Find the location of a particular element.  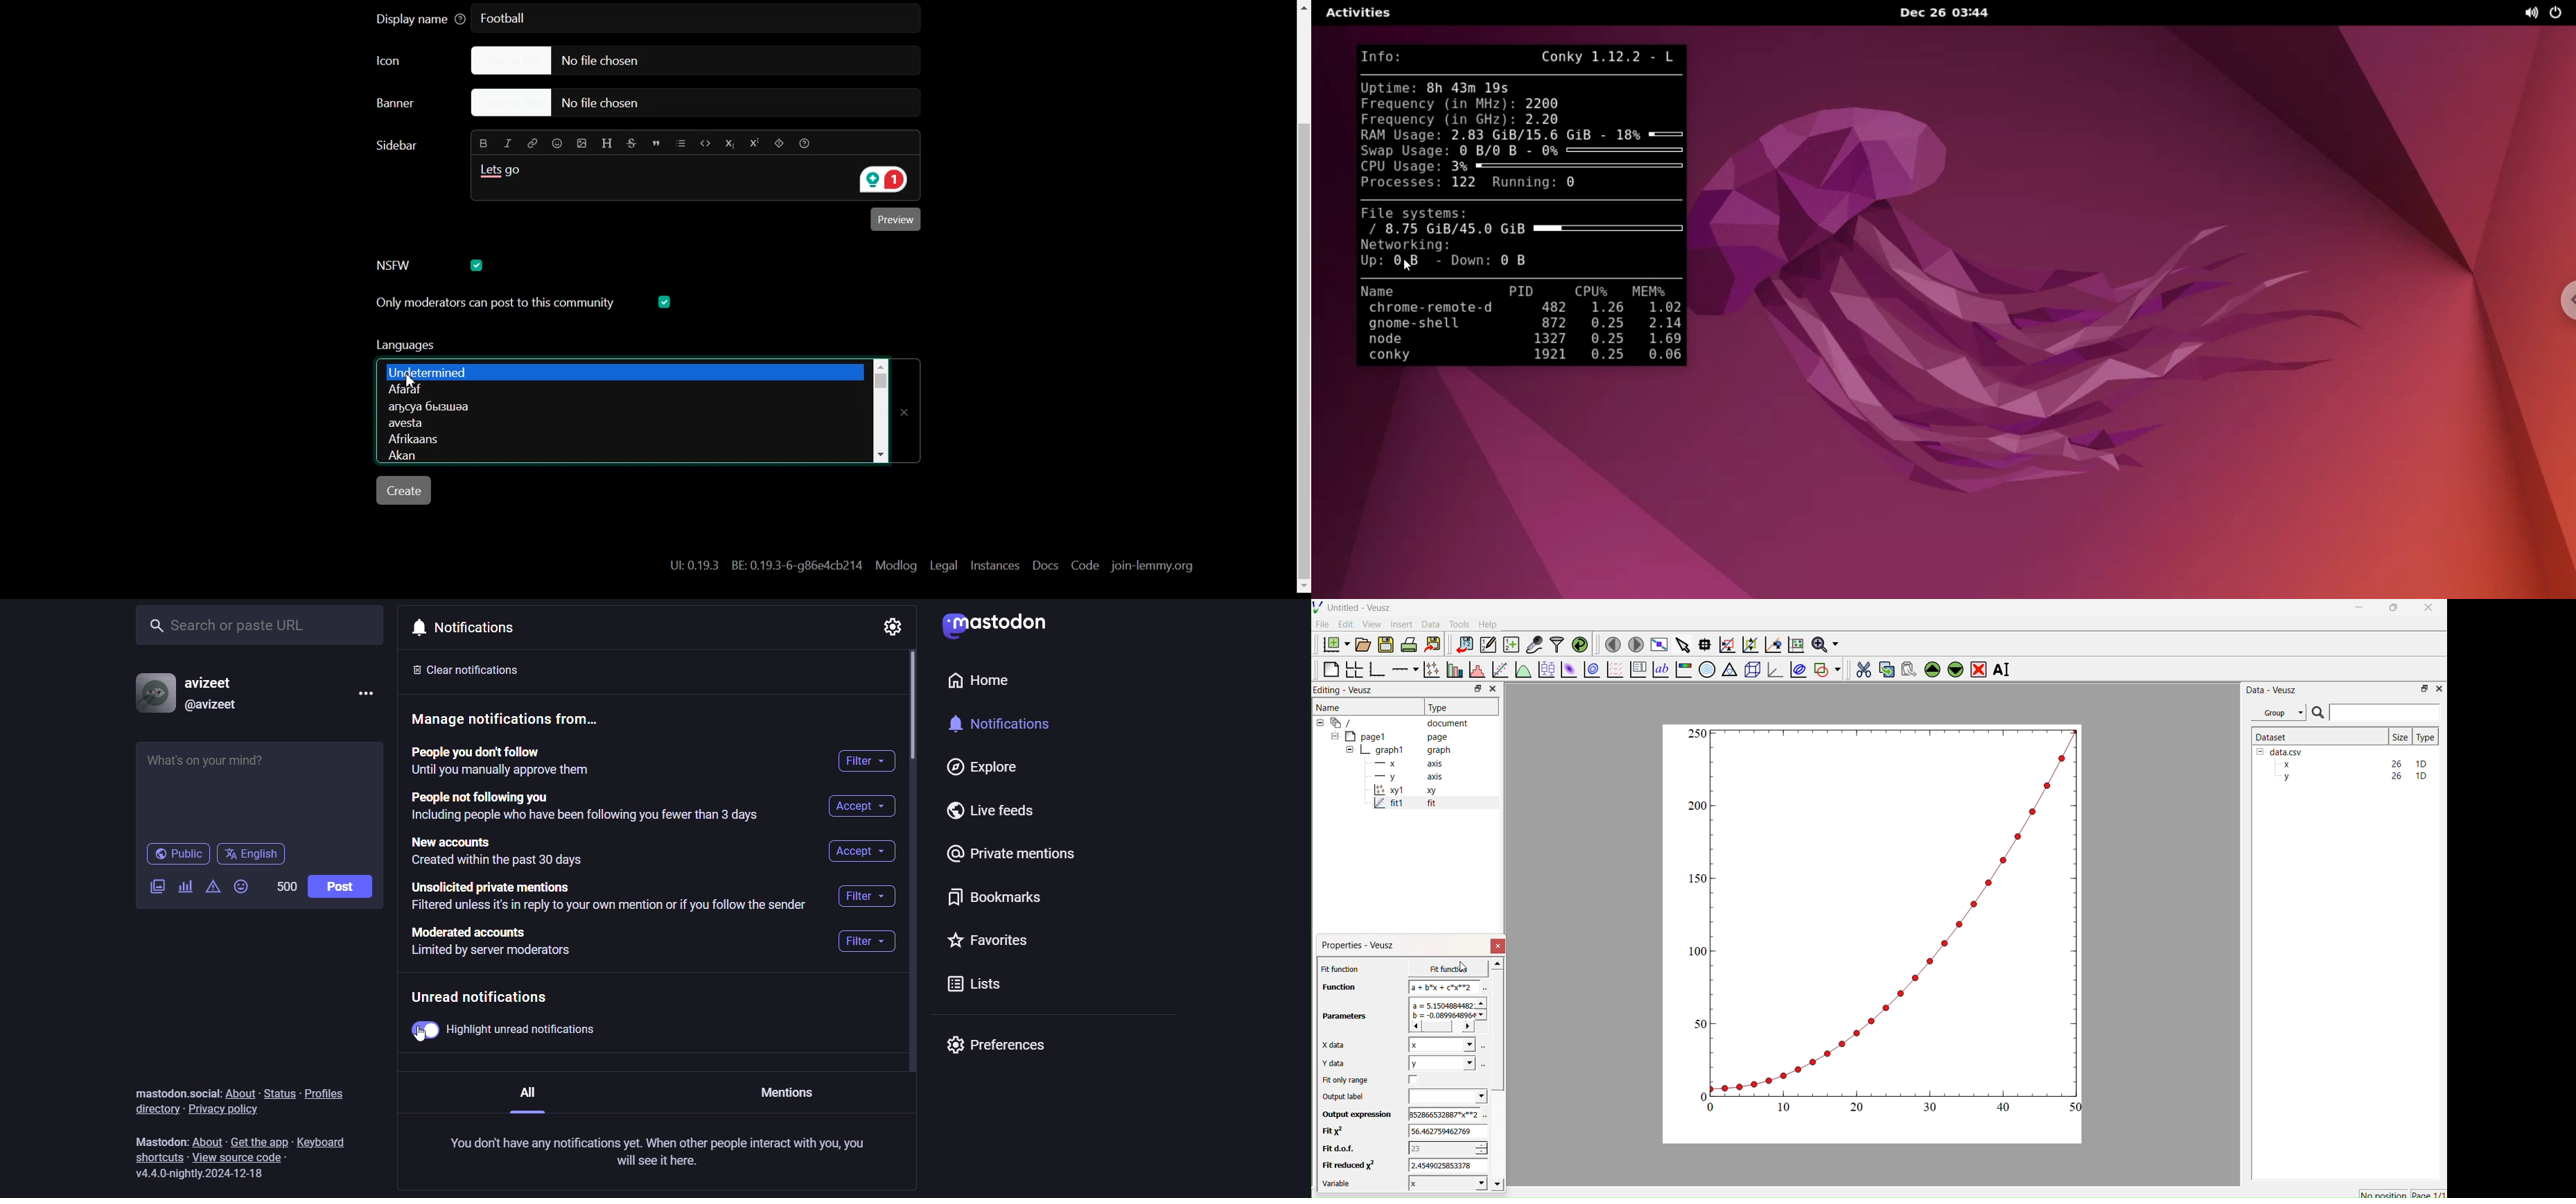

Insert is located at coordinates (1404, 624).